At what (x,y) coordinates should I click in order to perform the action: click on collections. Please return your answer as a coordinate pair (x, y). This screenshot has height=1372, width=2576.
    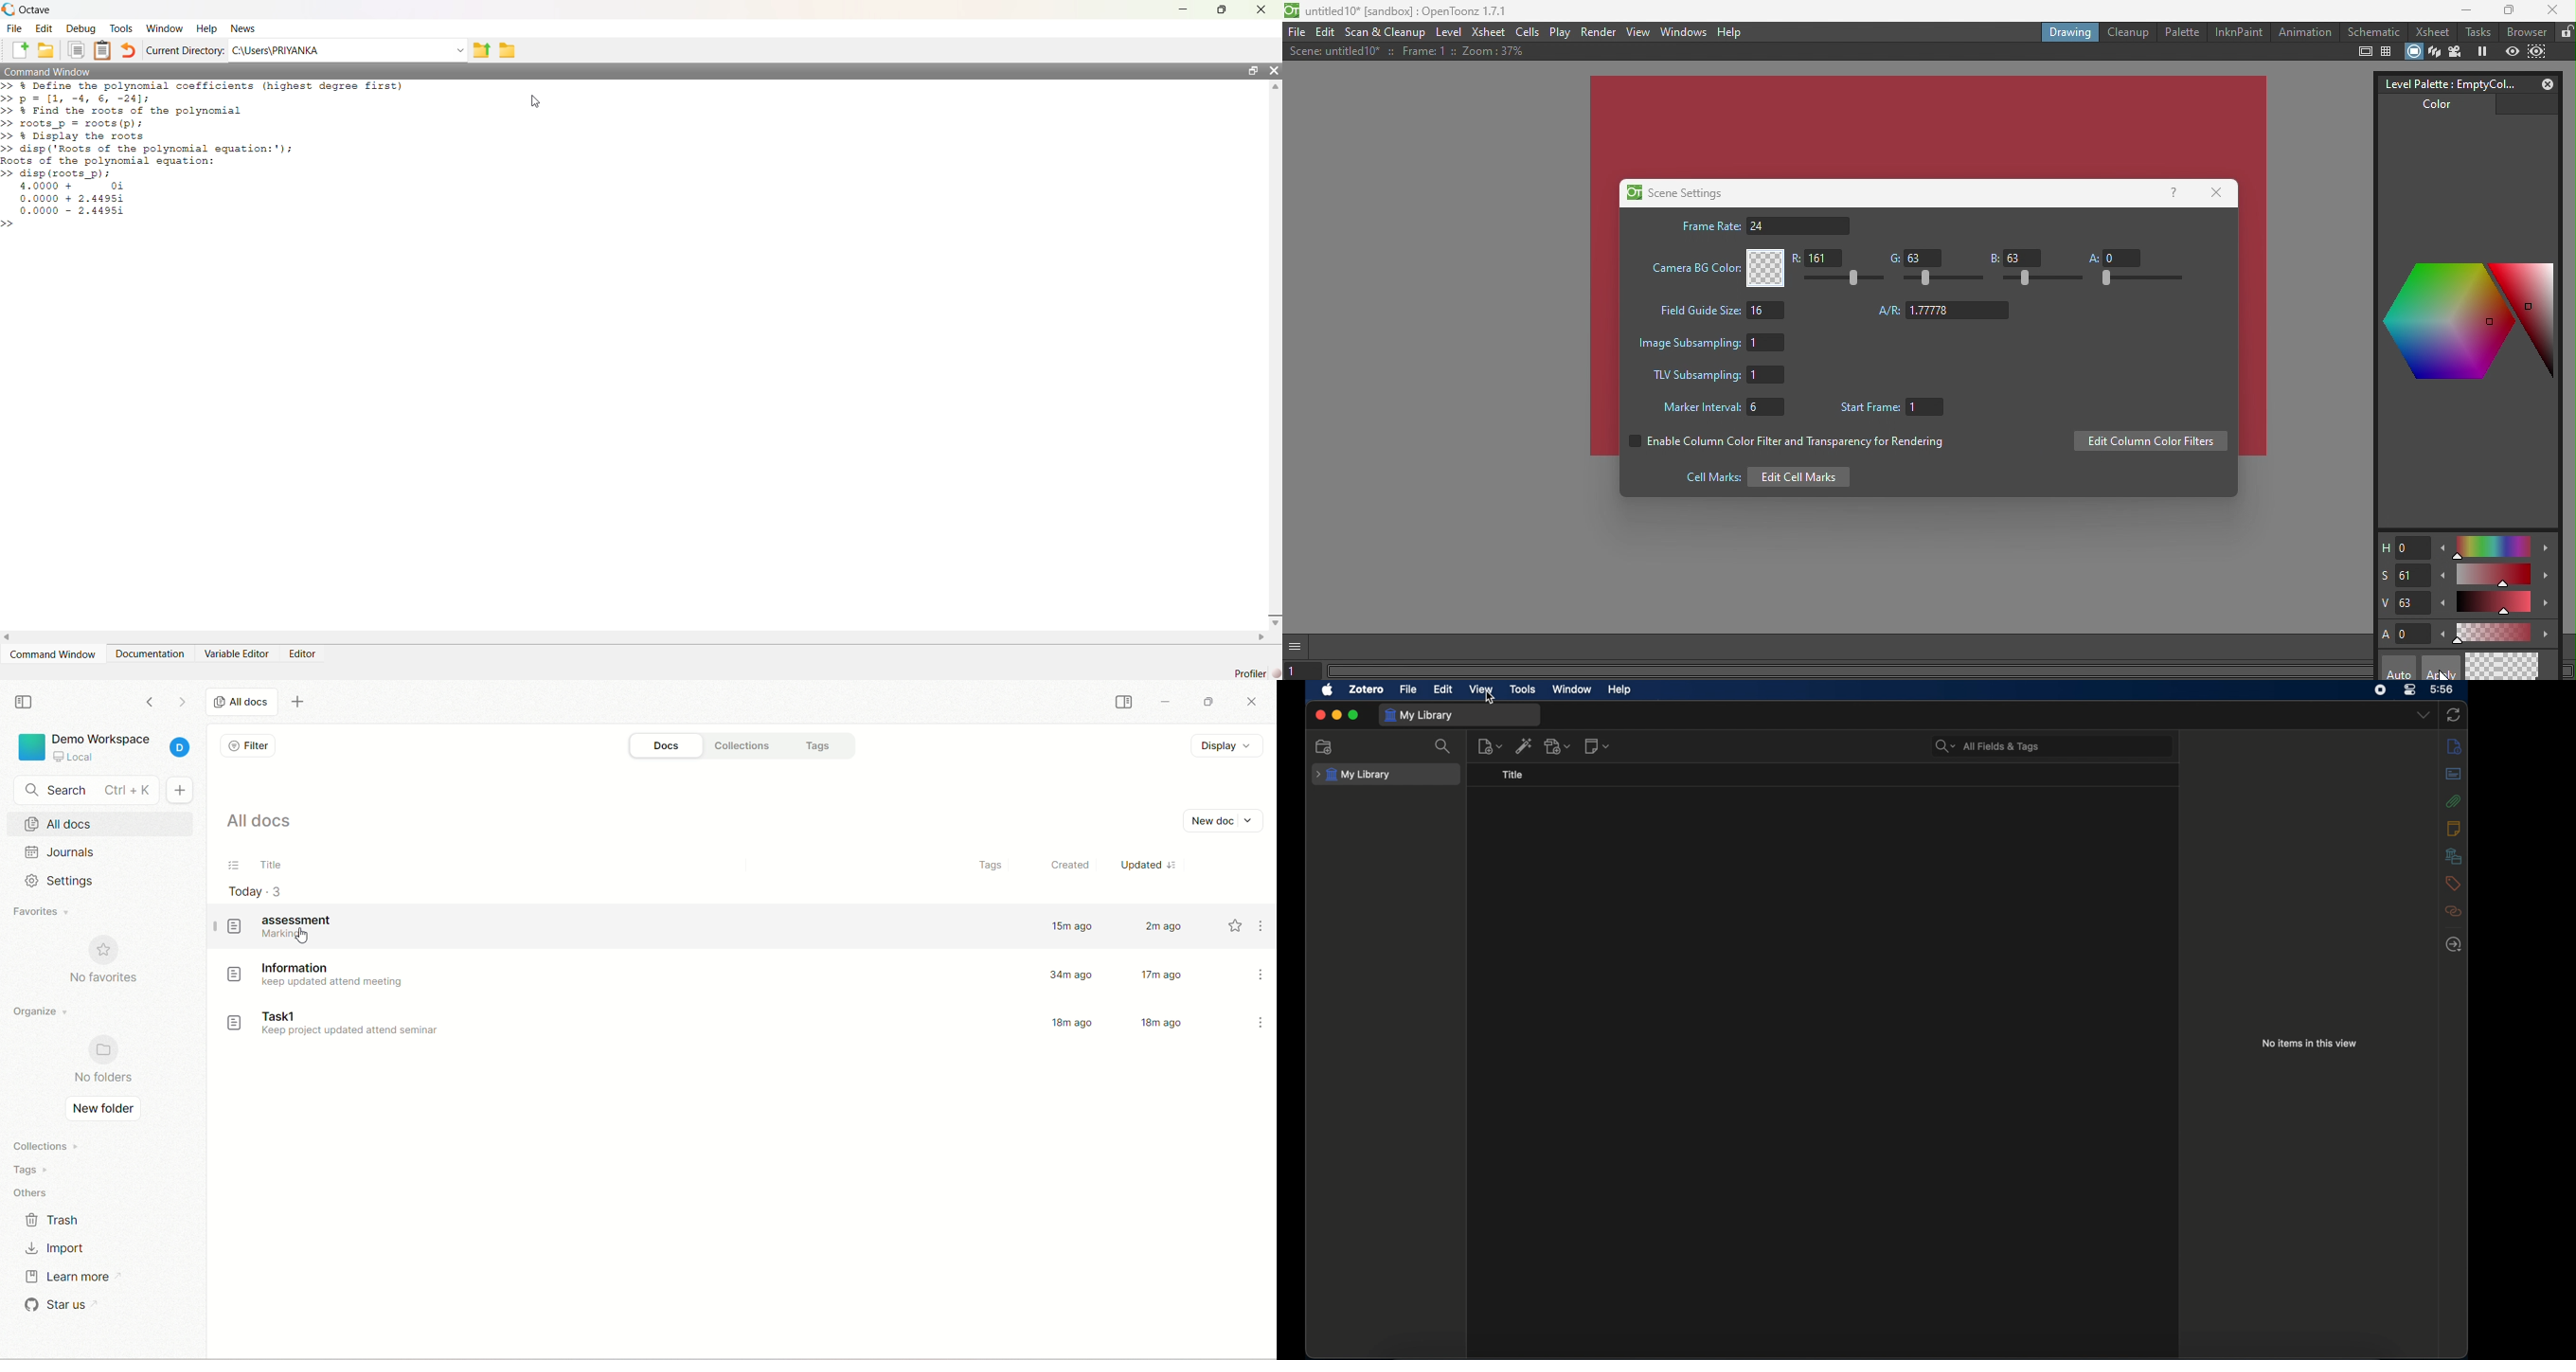
    Looking at the image, I should click on (42, 1146).